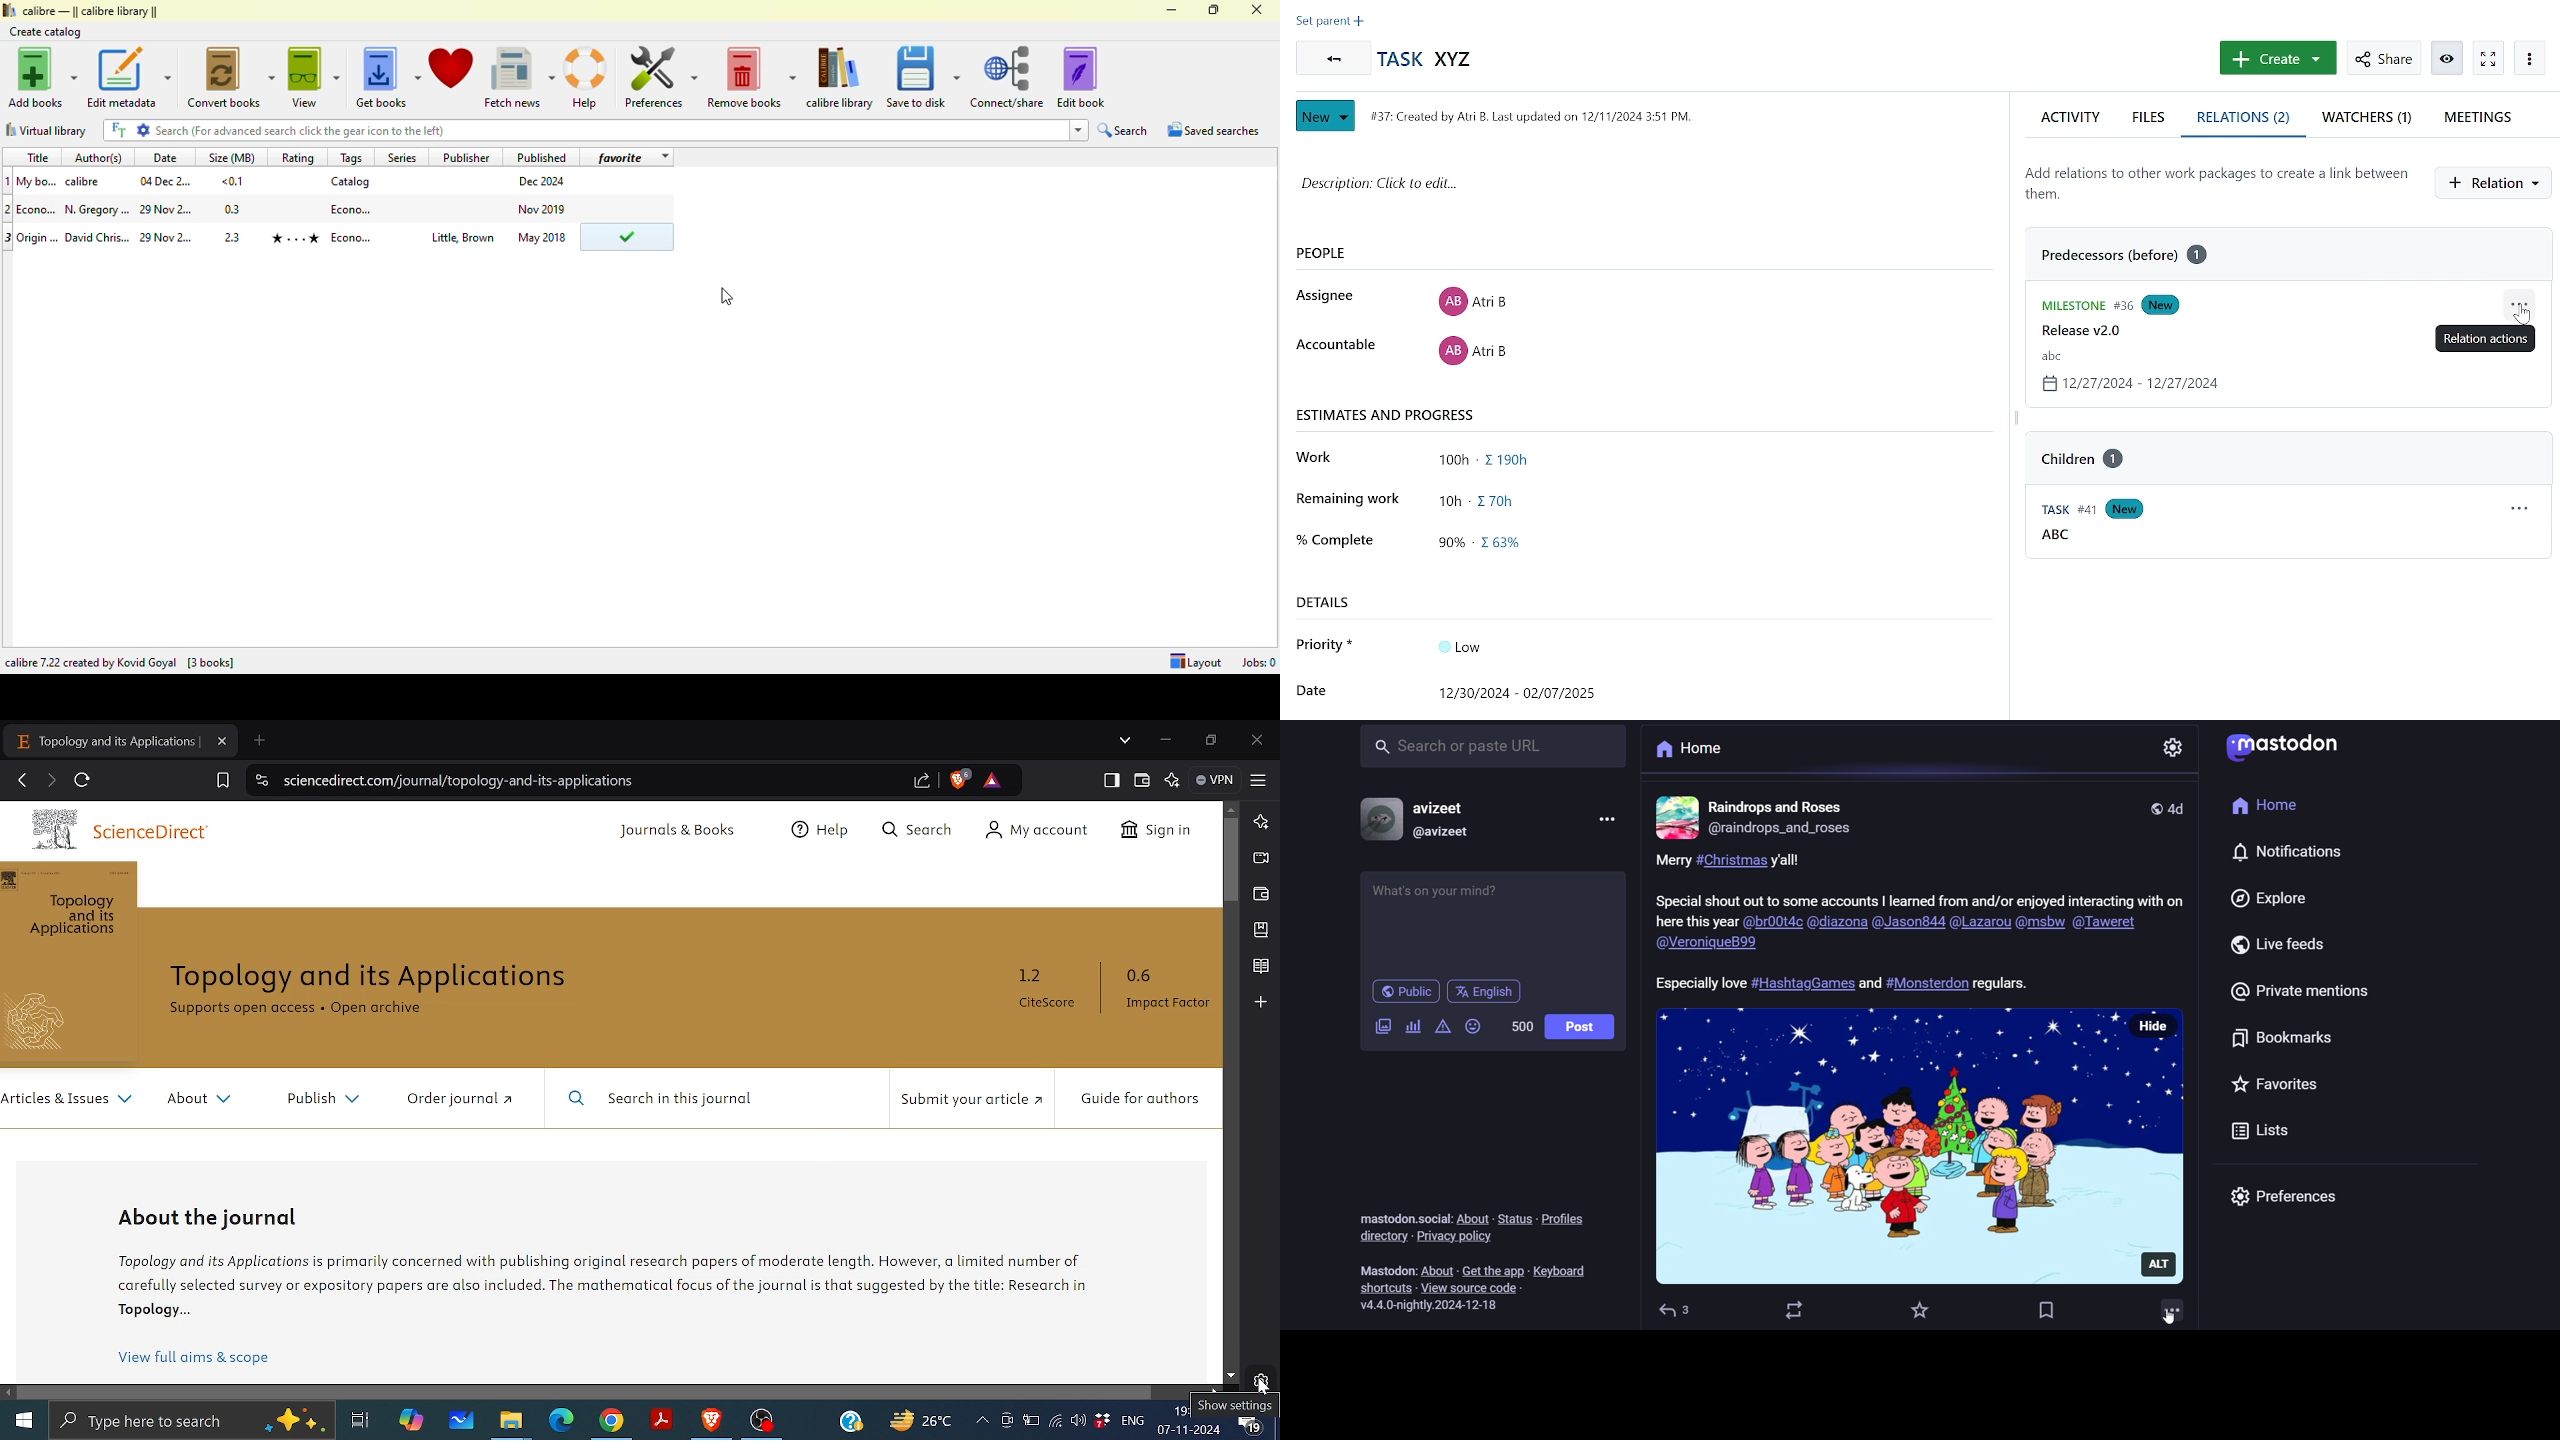 This screenshot has width=2576, height=1456. What do you see at coordinates (2366, 120) in the screenshot?
I see `watchers` at bounding box center [2366, 120].